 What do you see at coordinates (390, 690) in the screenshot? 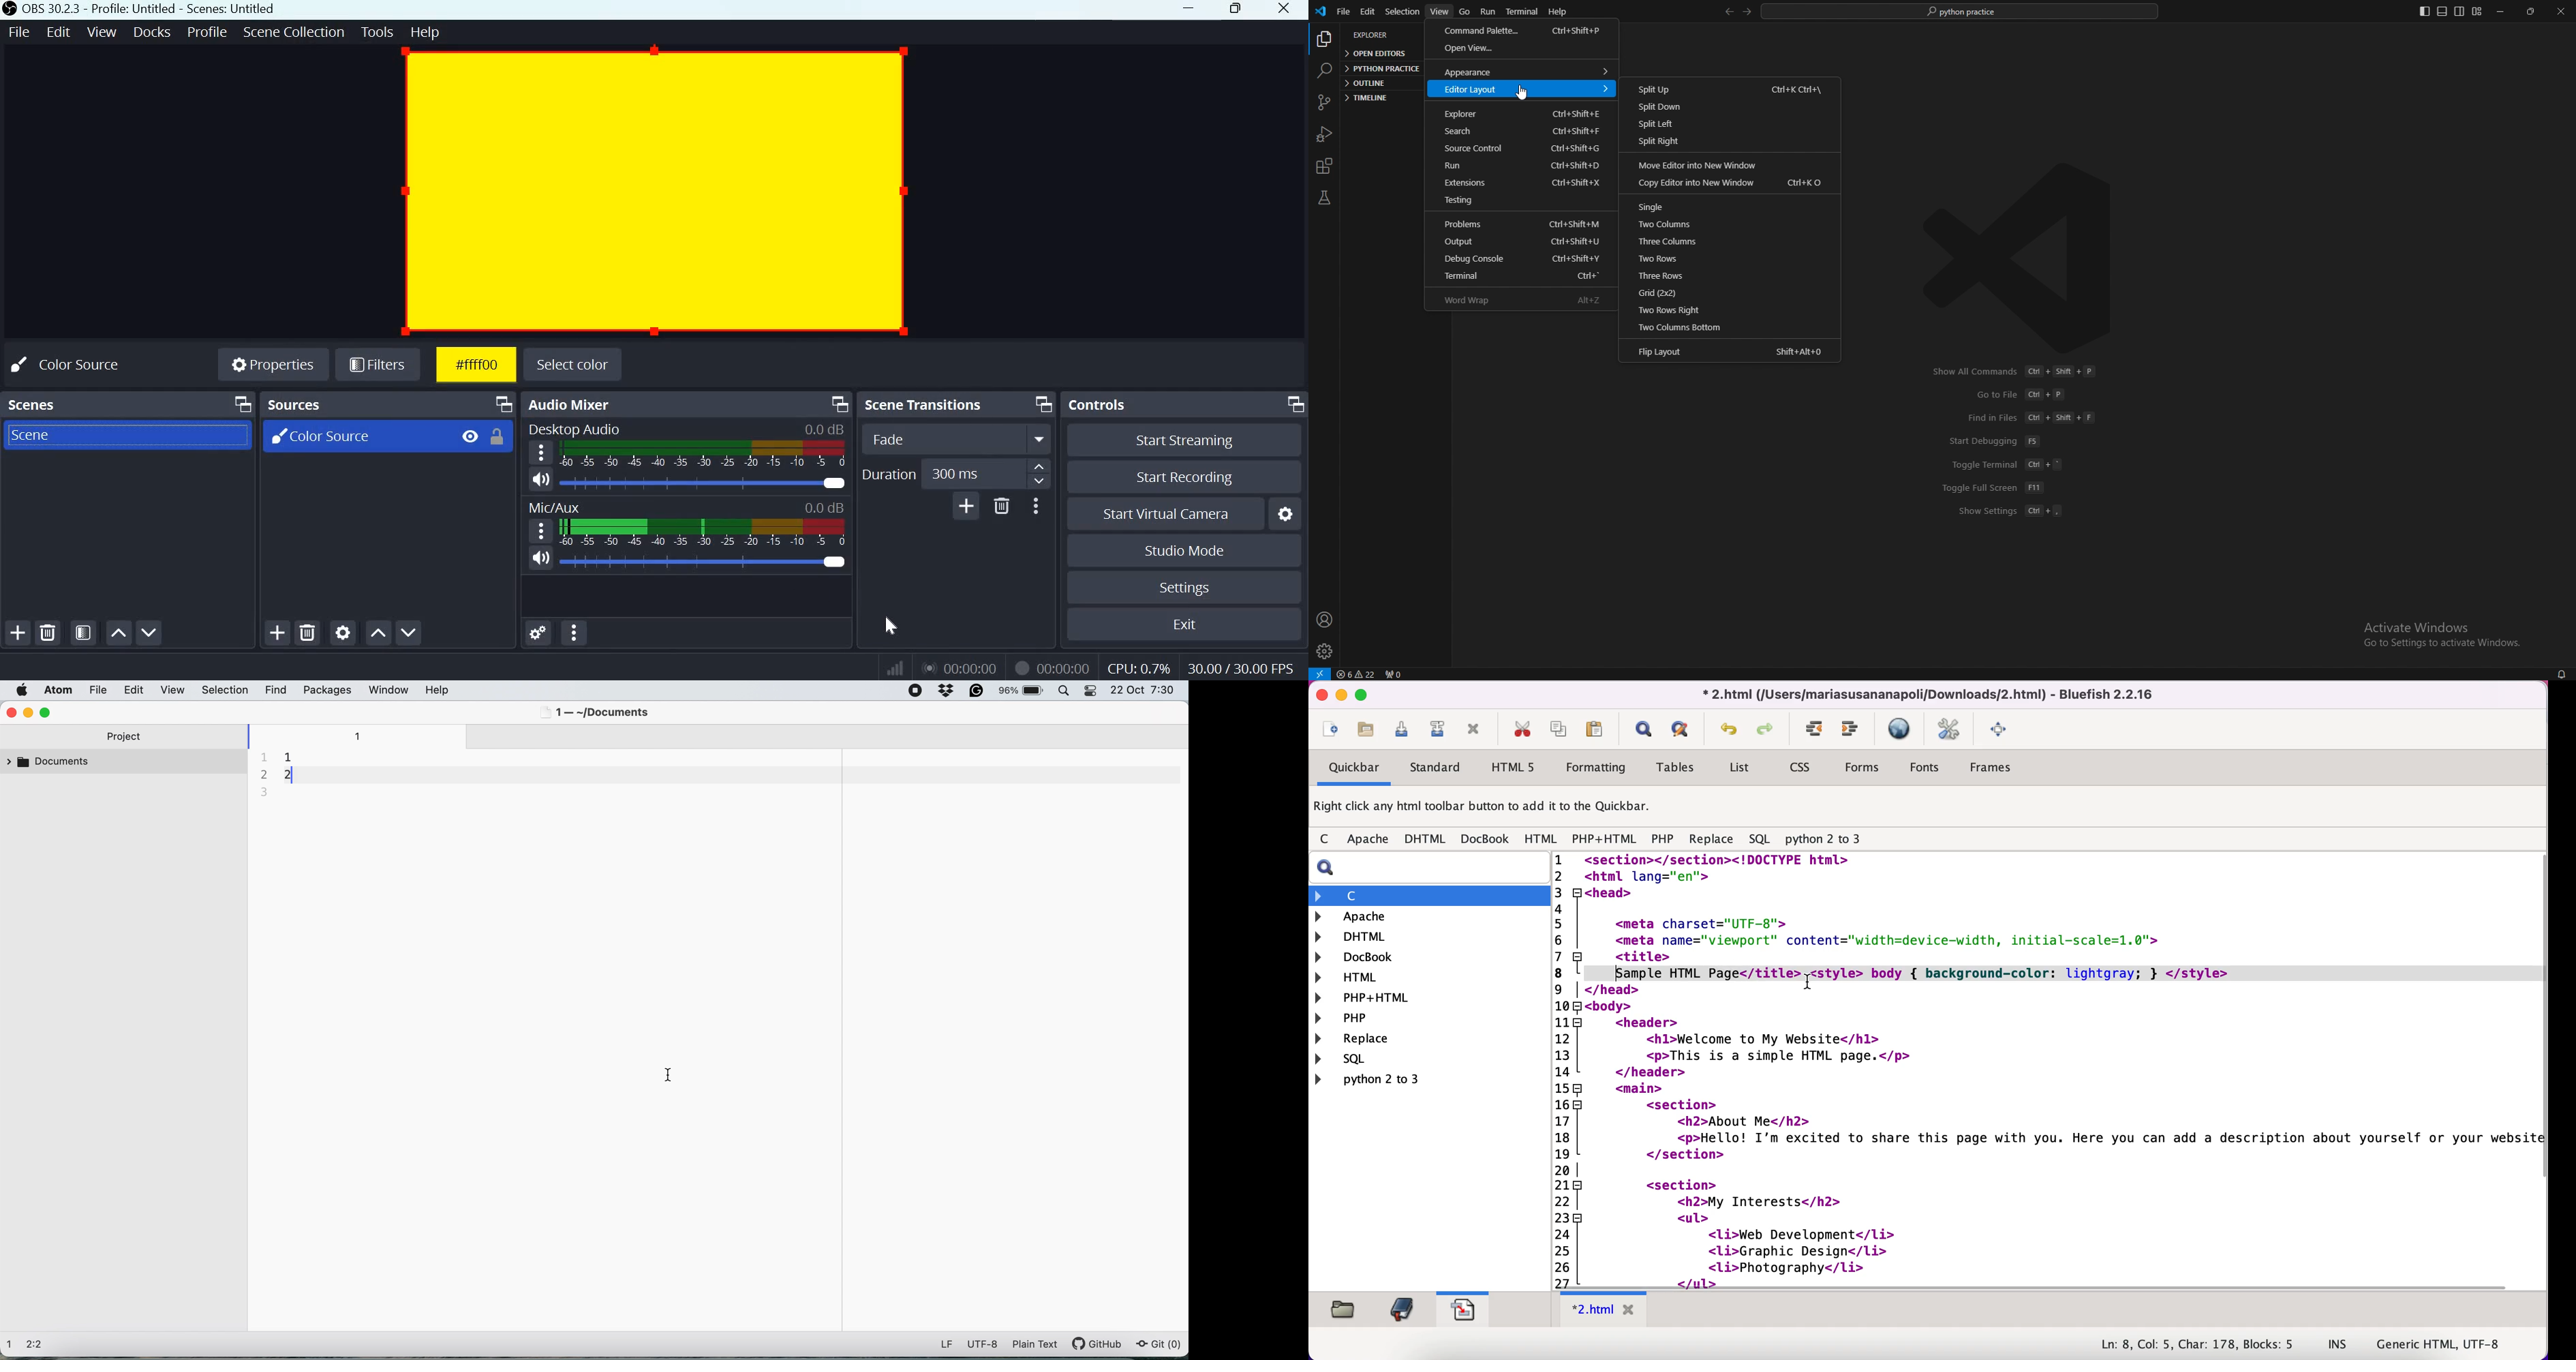
I see `window` at bounding box center [390, 690].